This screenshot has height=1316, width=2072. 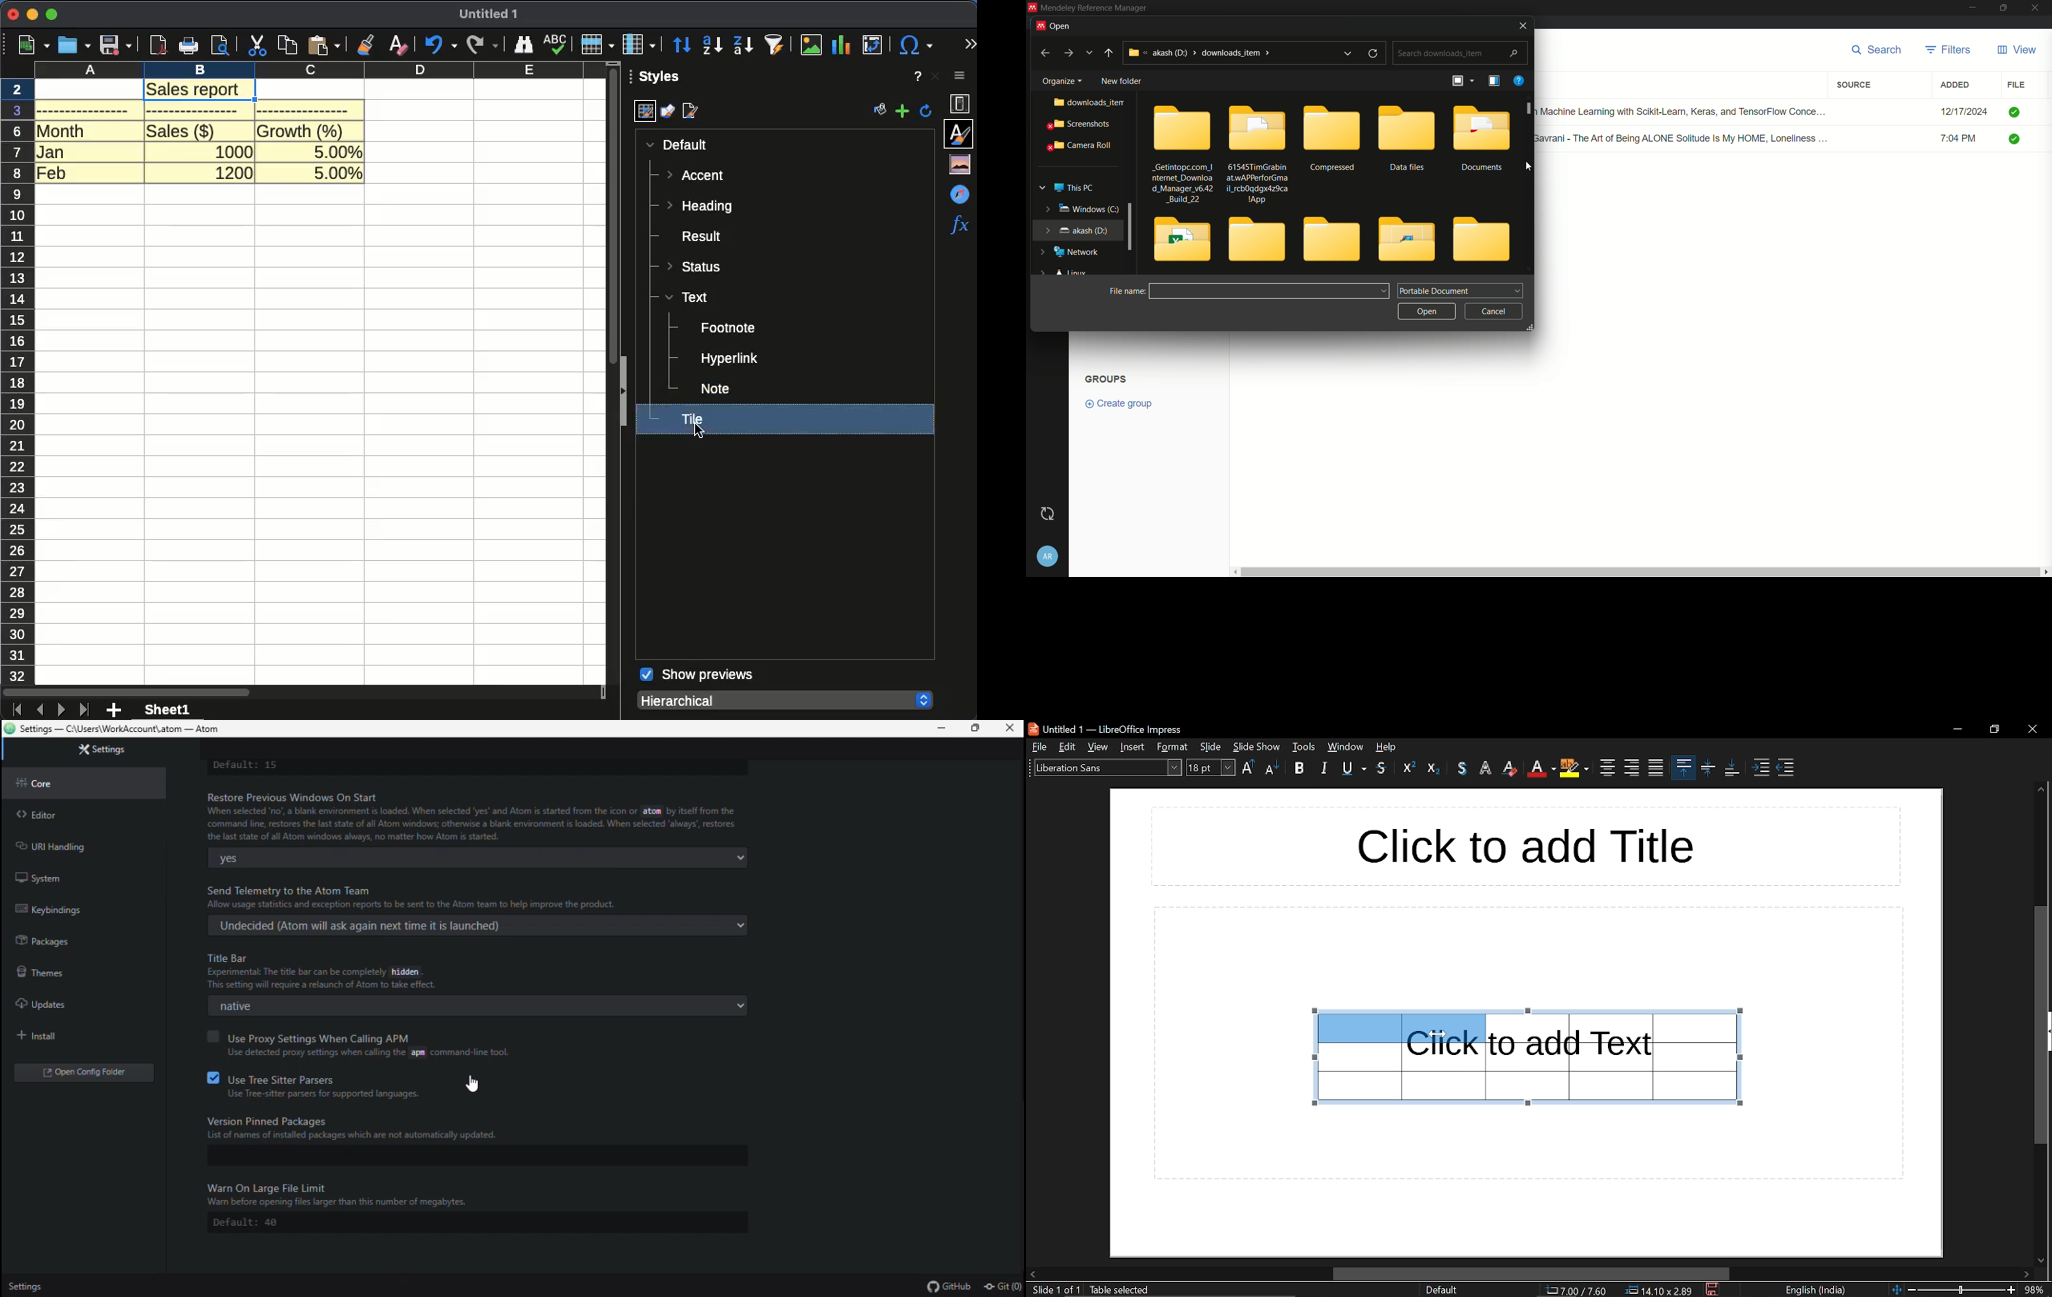 What do you see at coordinates (1576, 1291) in the screenshot?
I see `cursor co-ordinate` at bounding box center [1576, 1291].